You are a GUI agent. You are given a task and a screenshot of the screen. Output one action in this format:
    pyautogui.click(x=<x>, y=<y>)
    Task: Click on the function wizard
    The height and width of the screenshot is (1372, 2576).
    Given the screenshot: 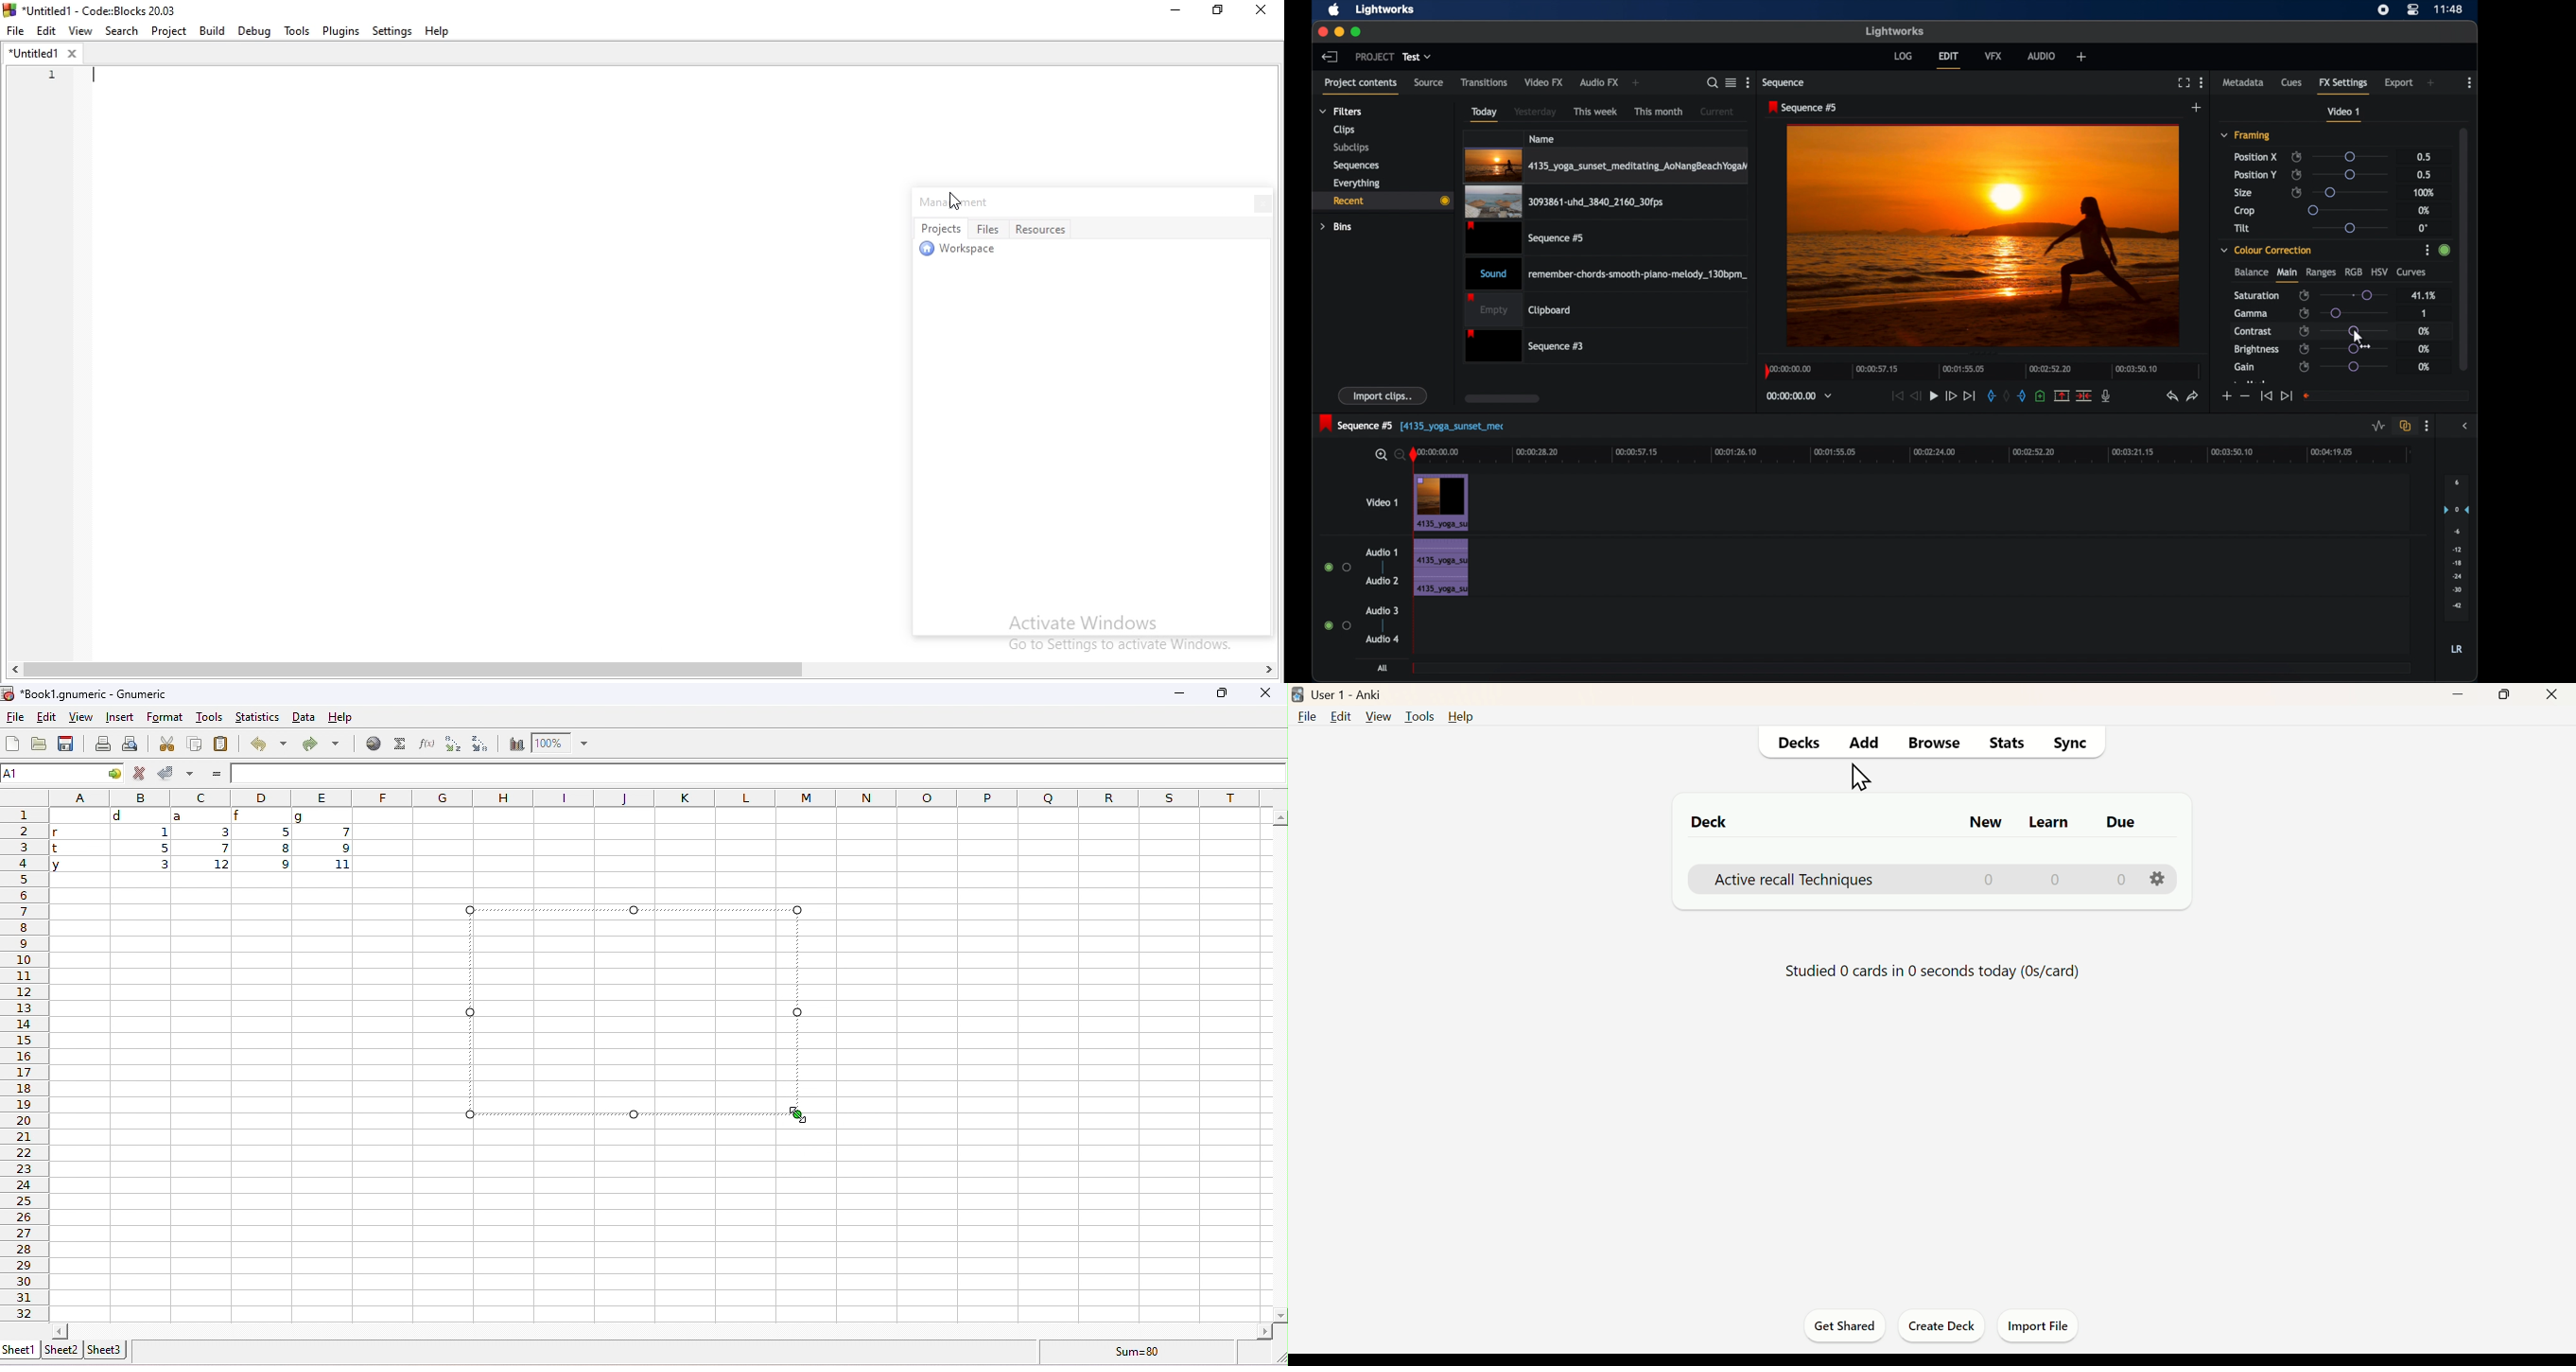 What is the action you would take?
    pyautogui.click(x=425, y=743)
    